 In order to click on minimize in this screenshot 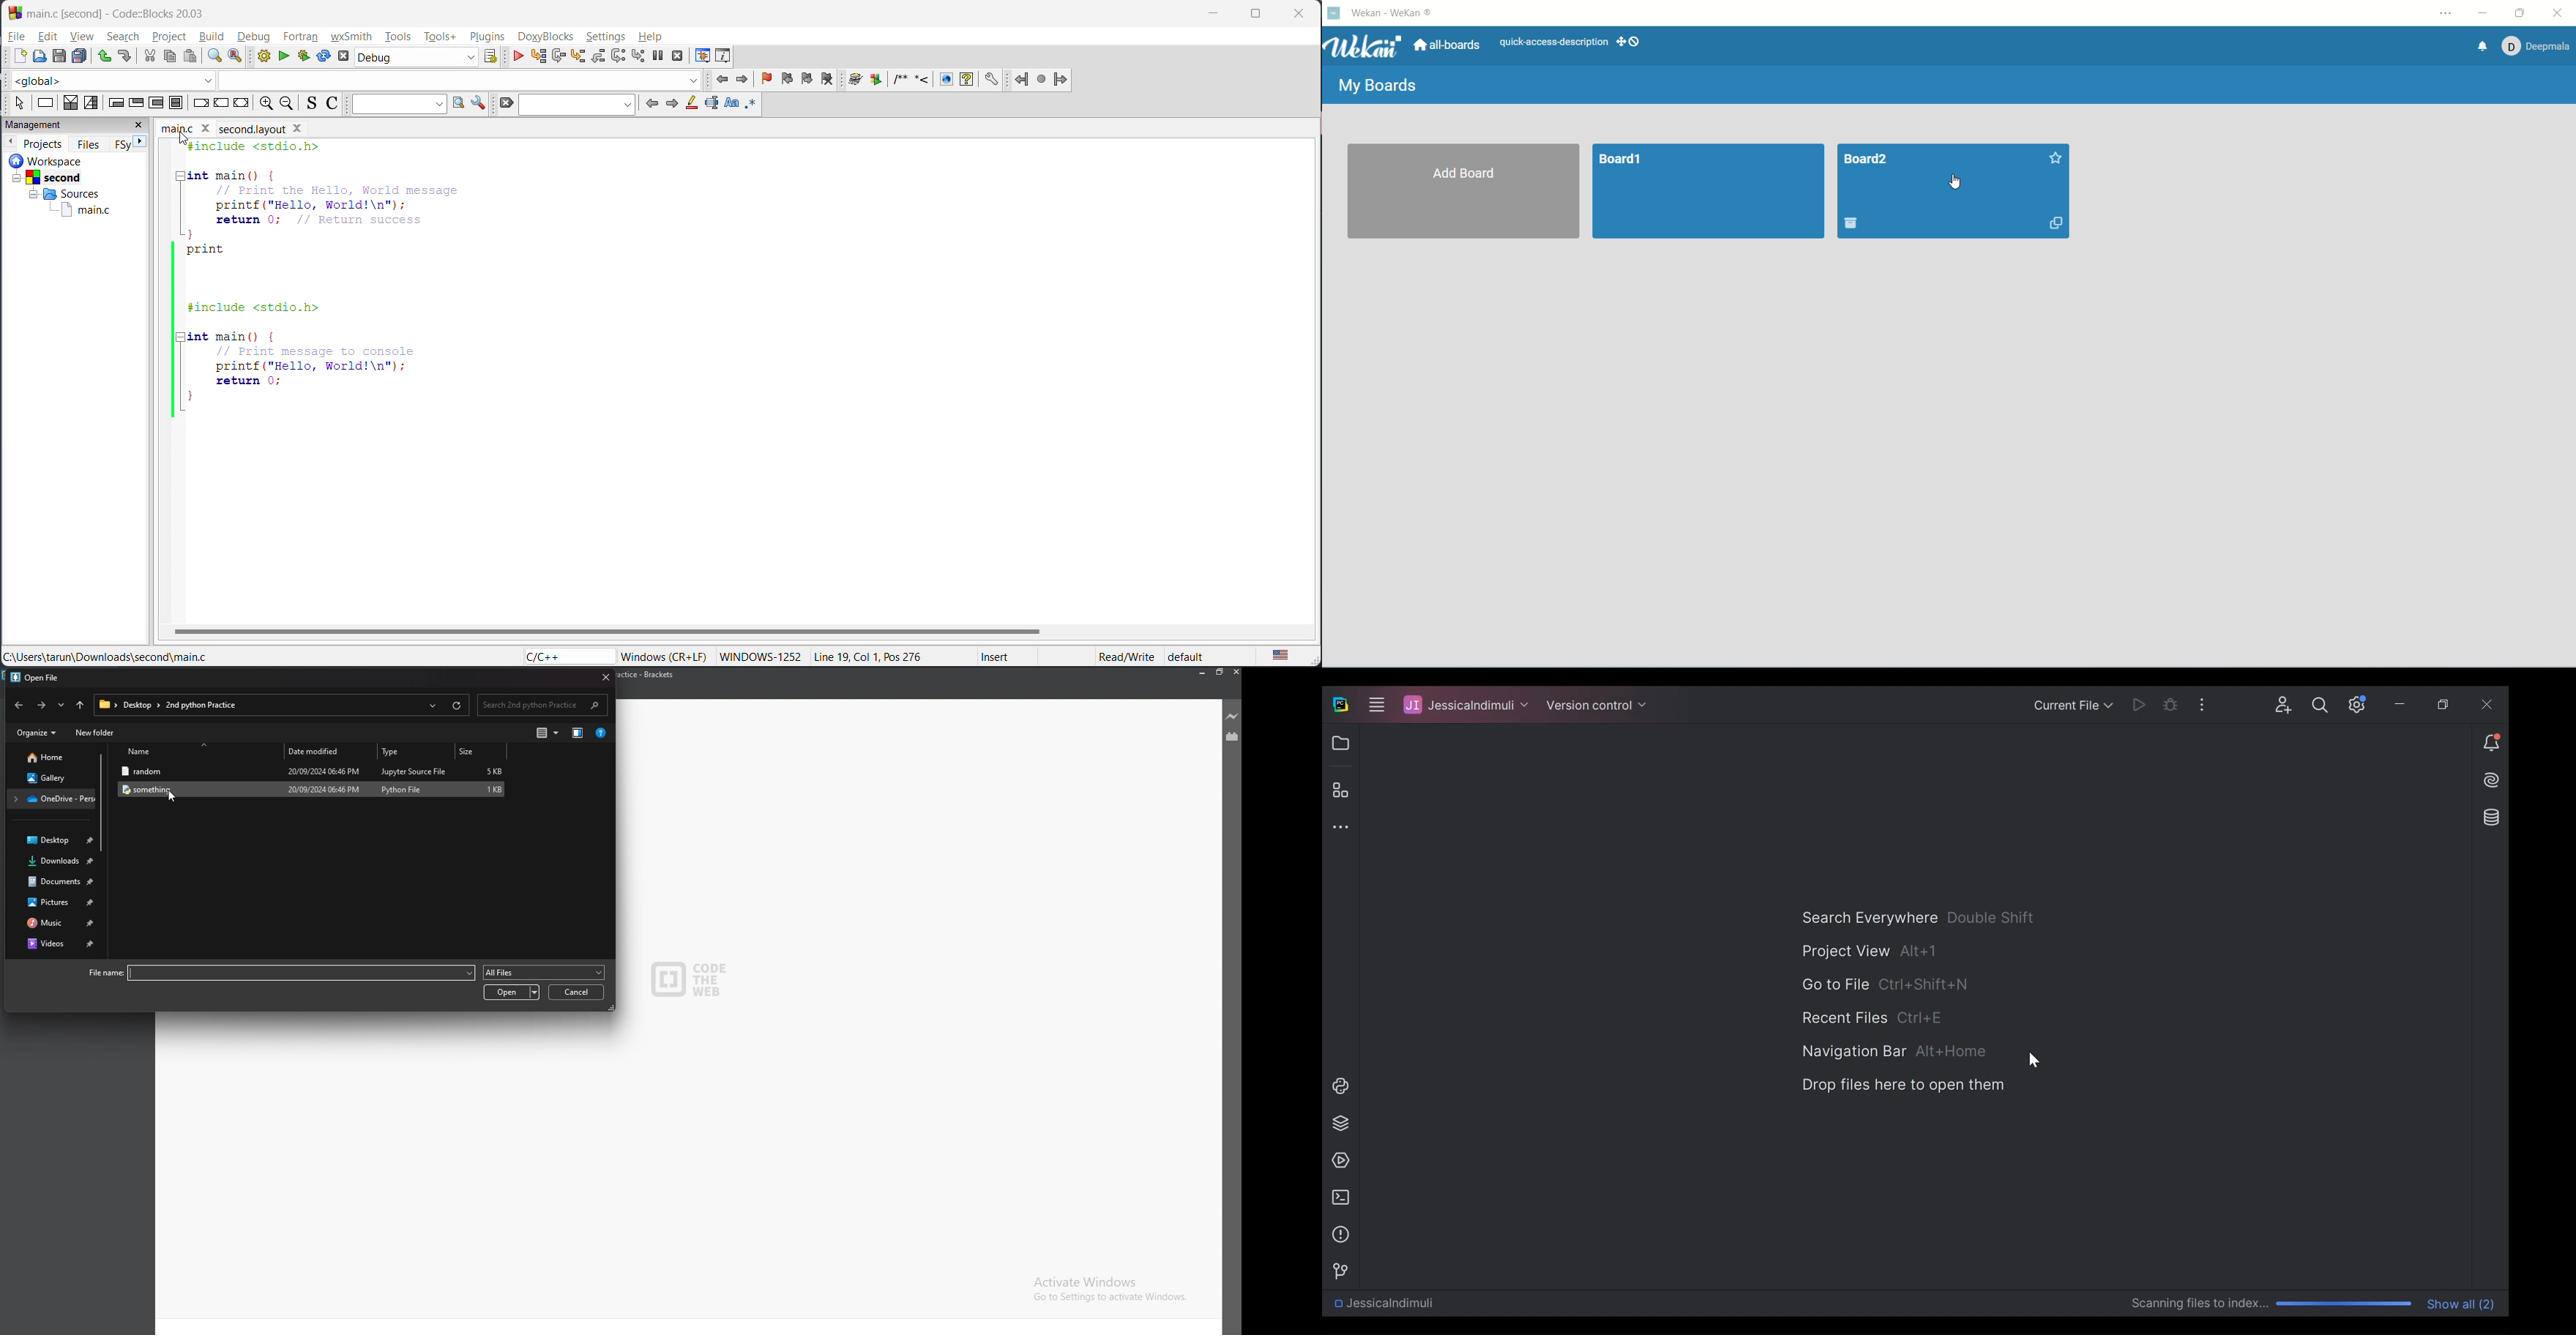, I will do `click(1212, 15)`.